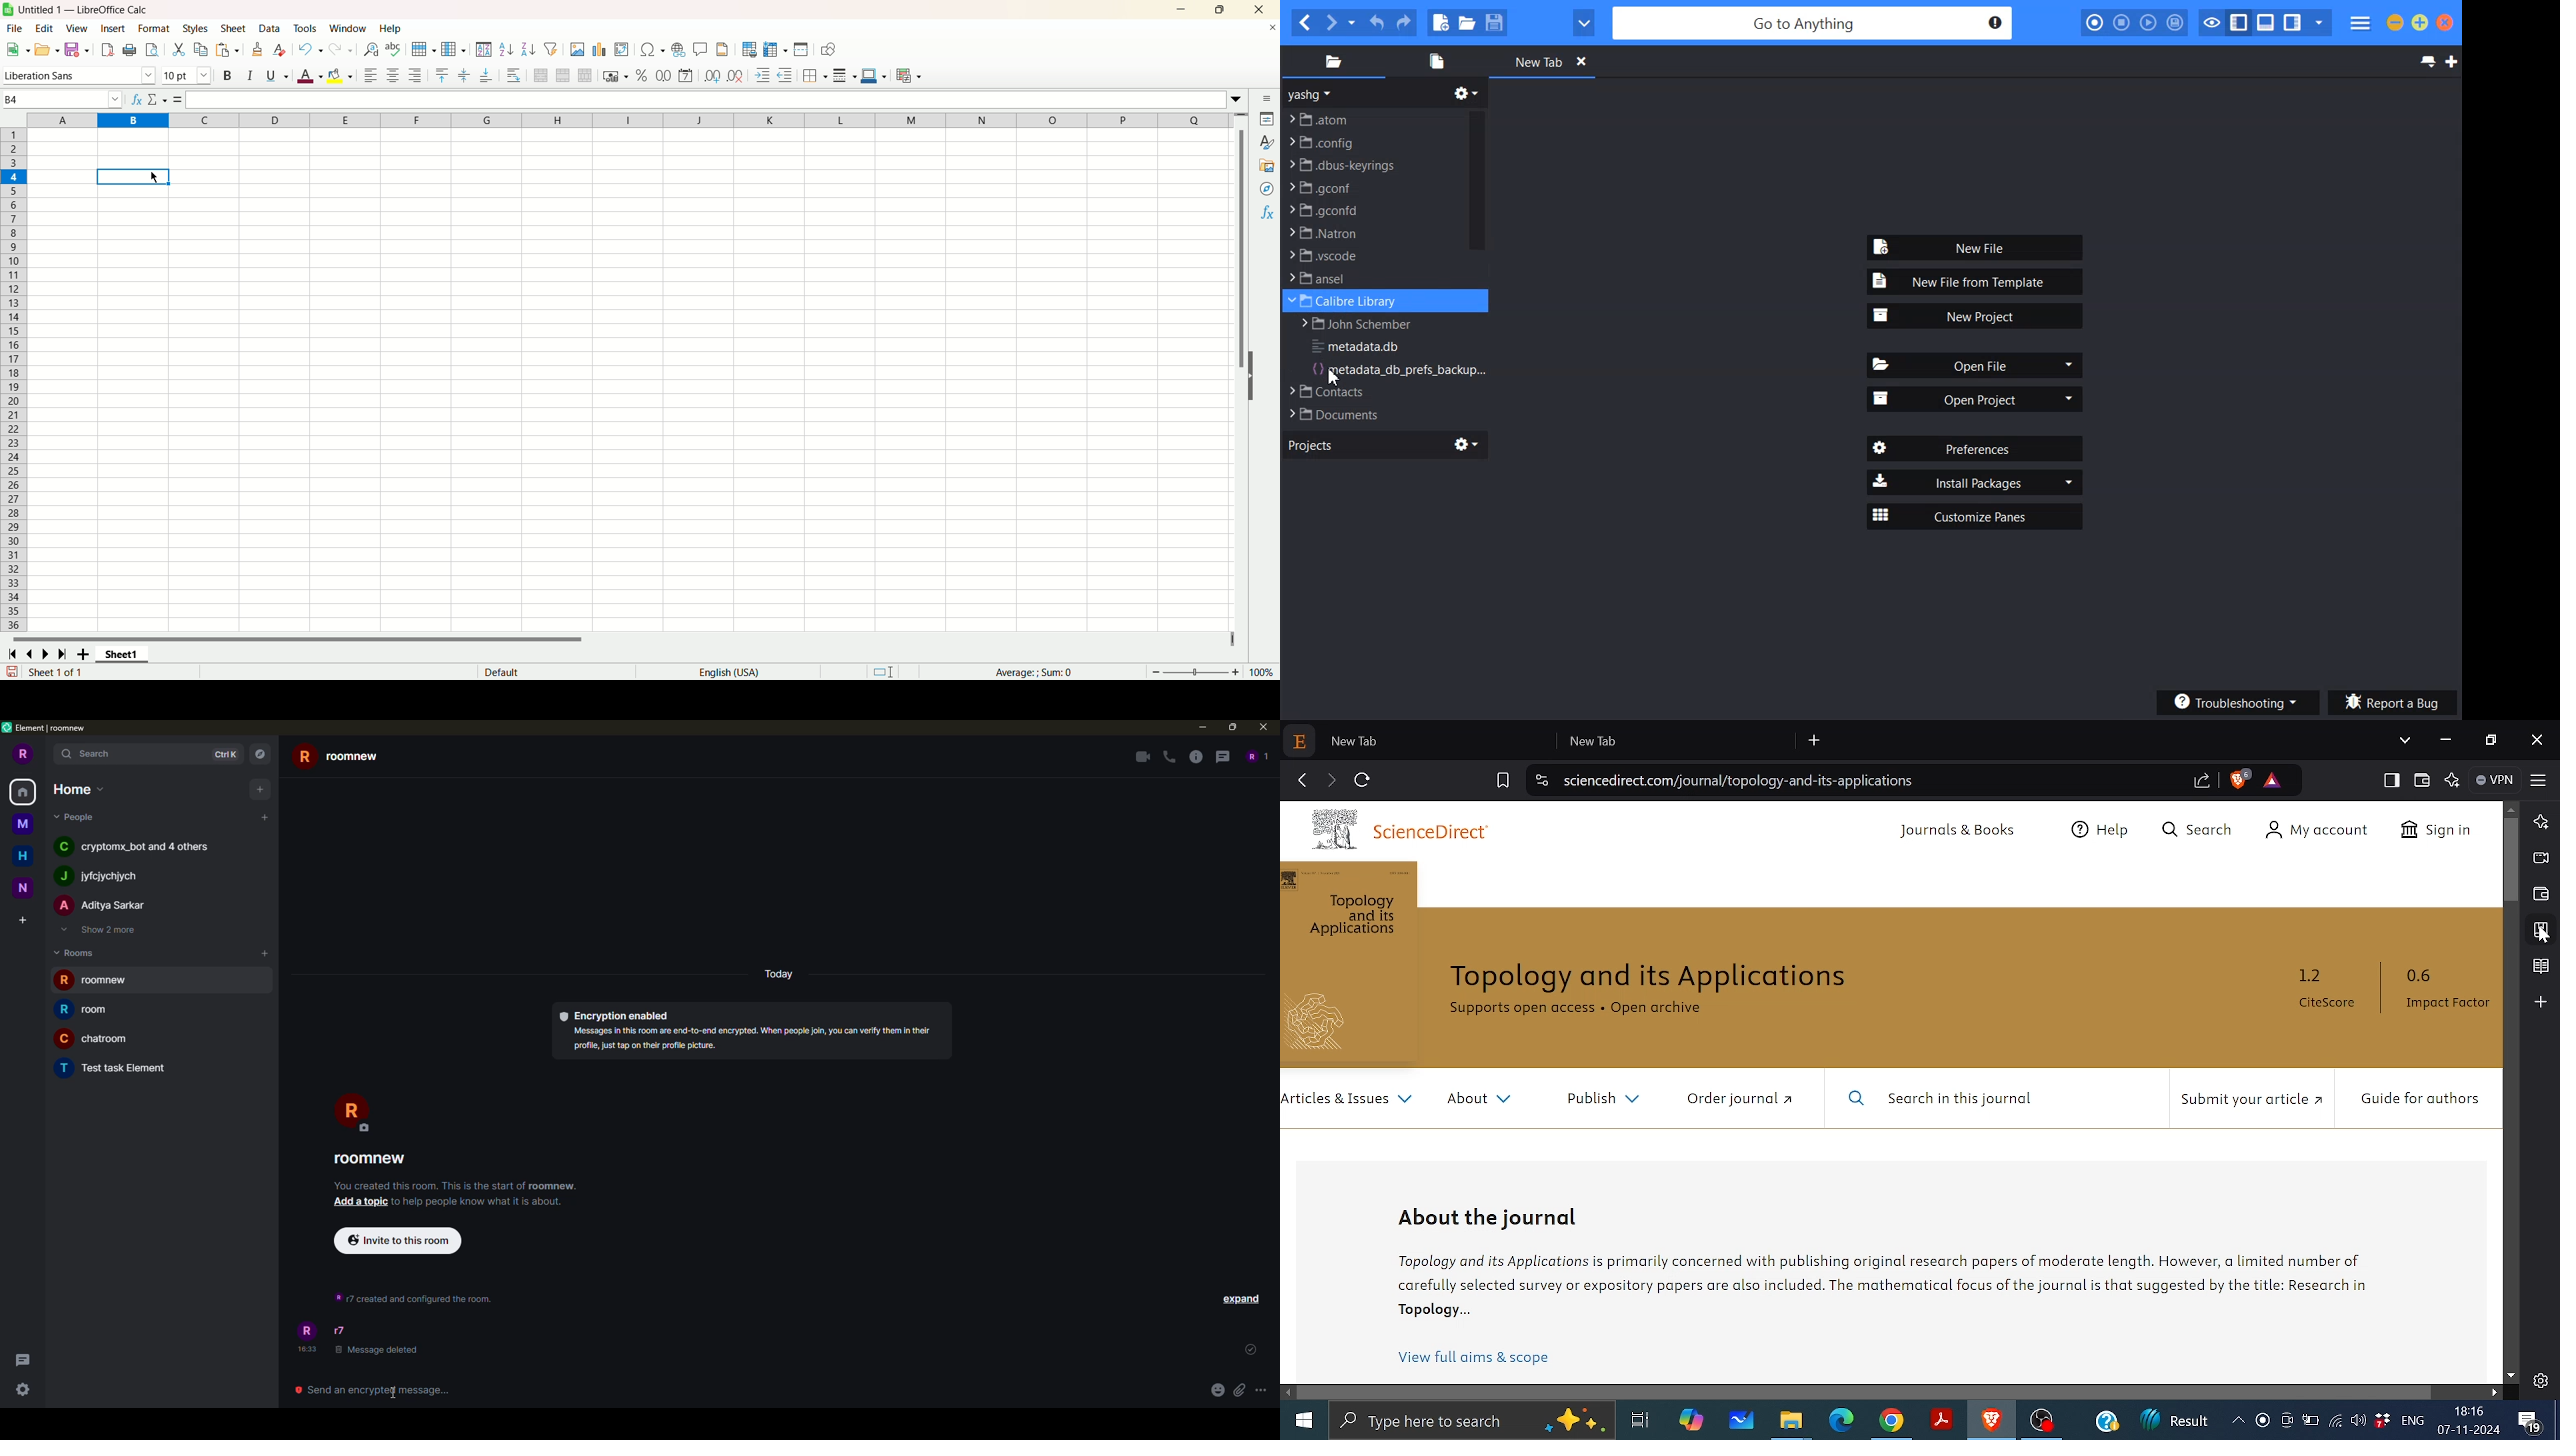  Describe the element at coordinates (1790, 1424) in the screenshot. I see `Files` at that location.